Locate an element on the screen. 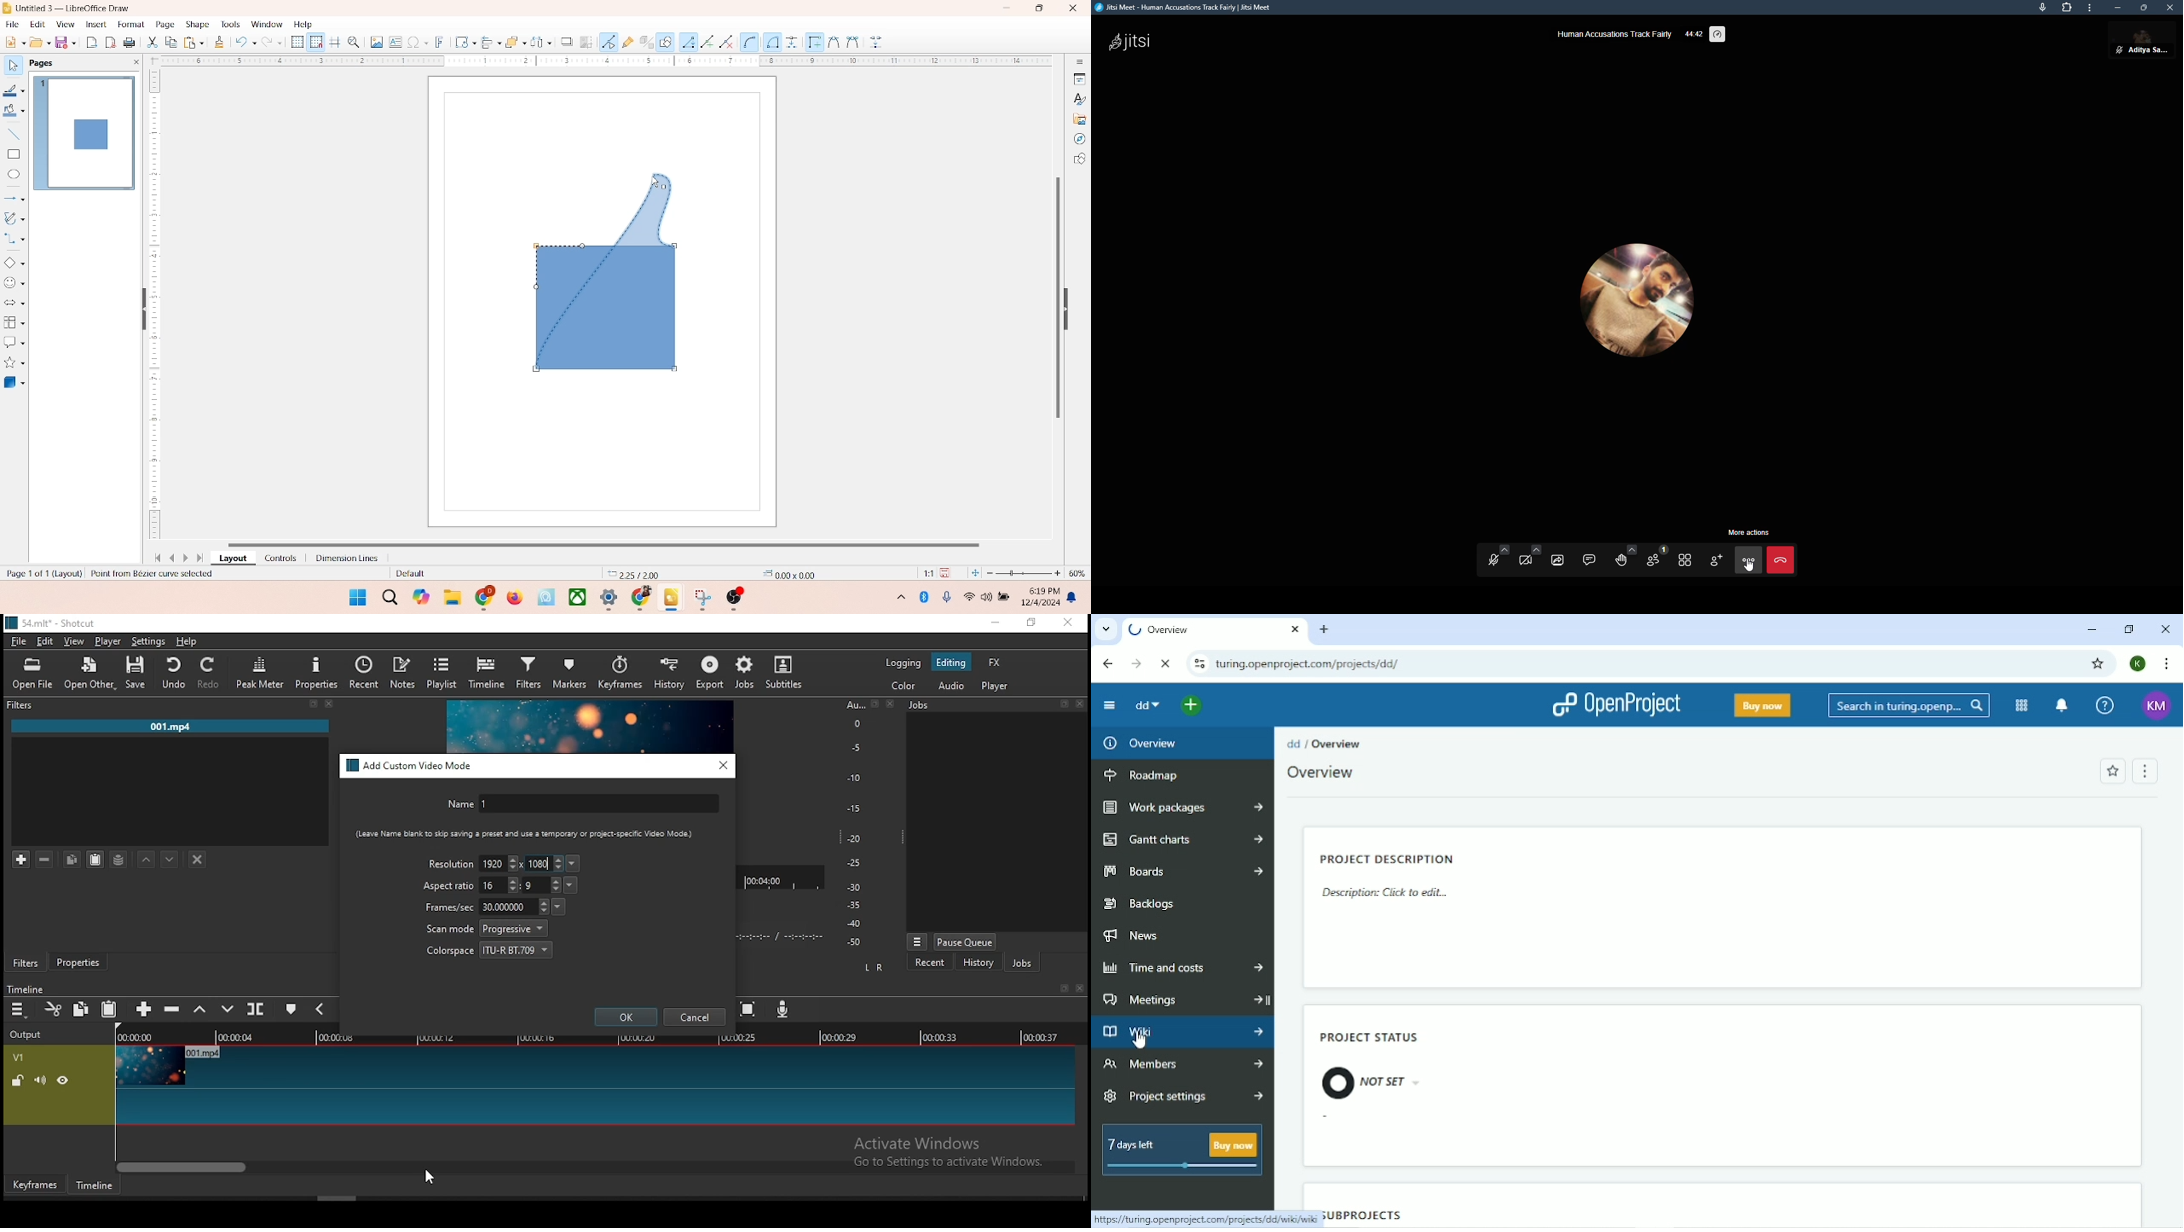 This screenshot has width=2184, height=1232. Menu is located at coordinates (2148, 770).